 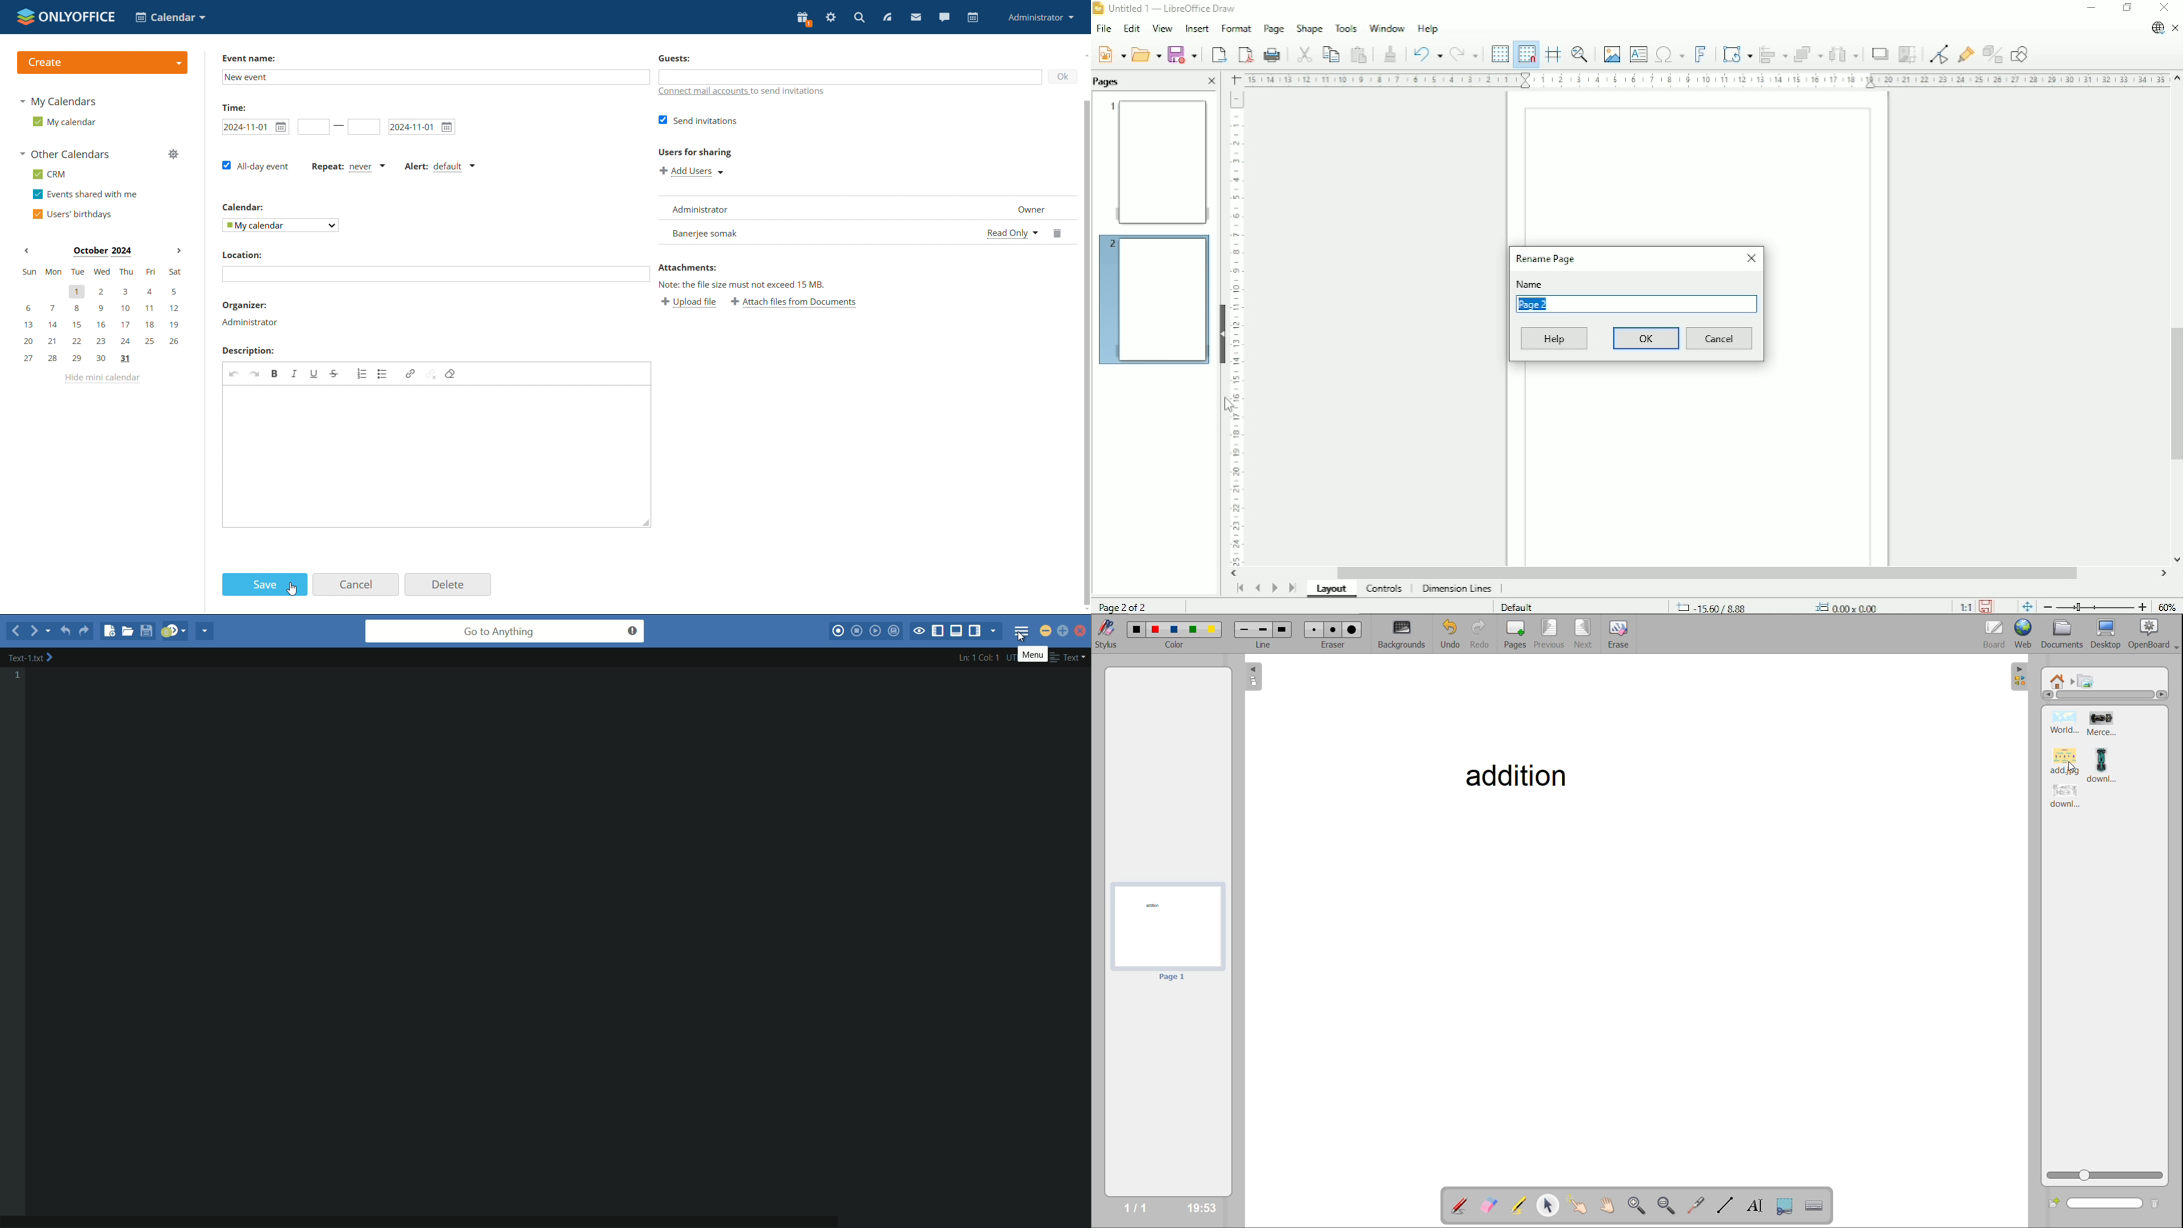 I want to click on Page 2 of 2, so click(x=1127, y=605).